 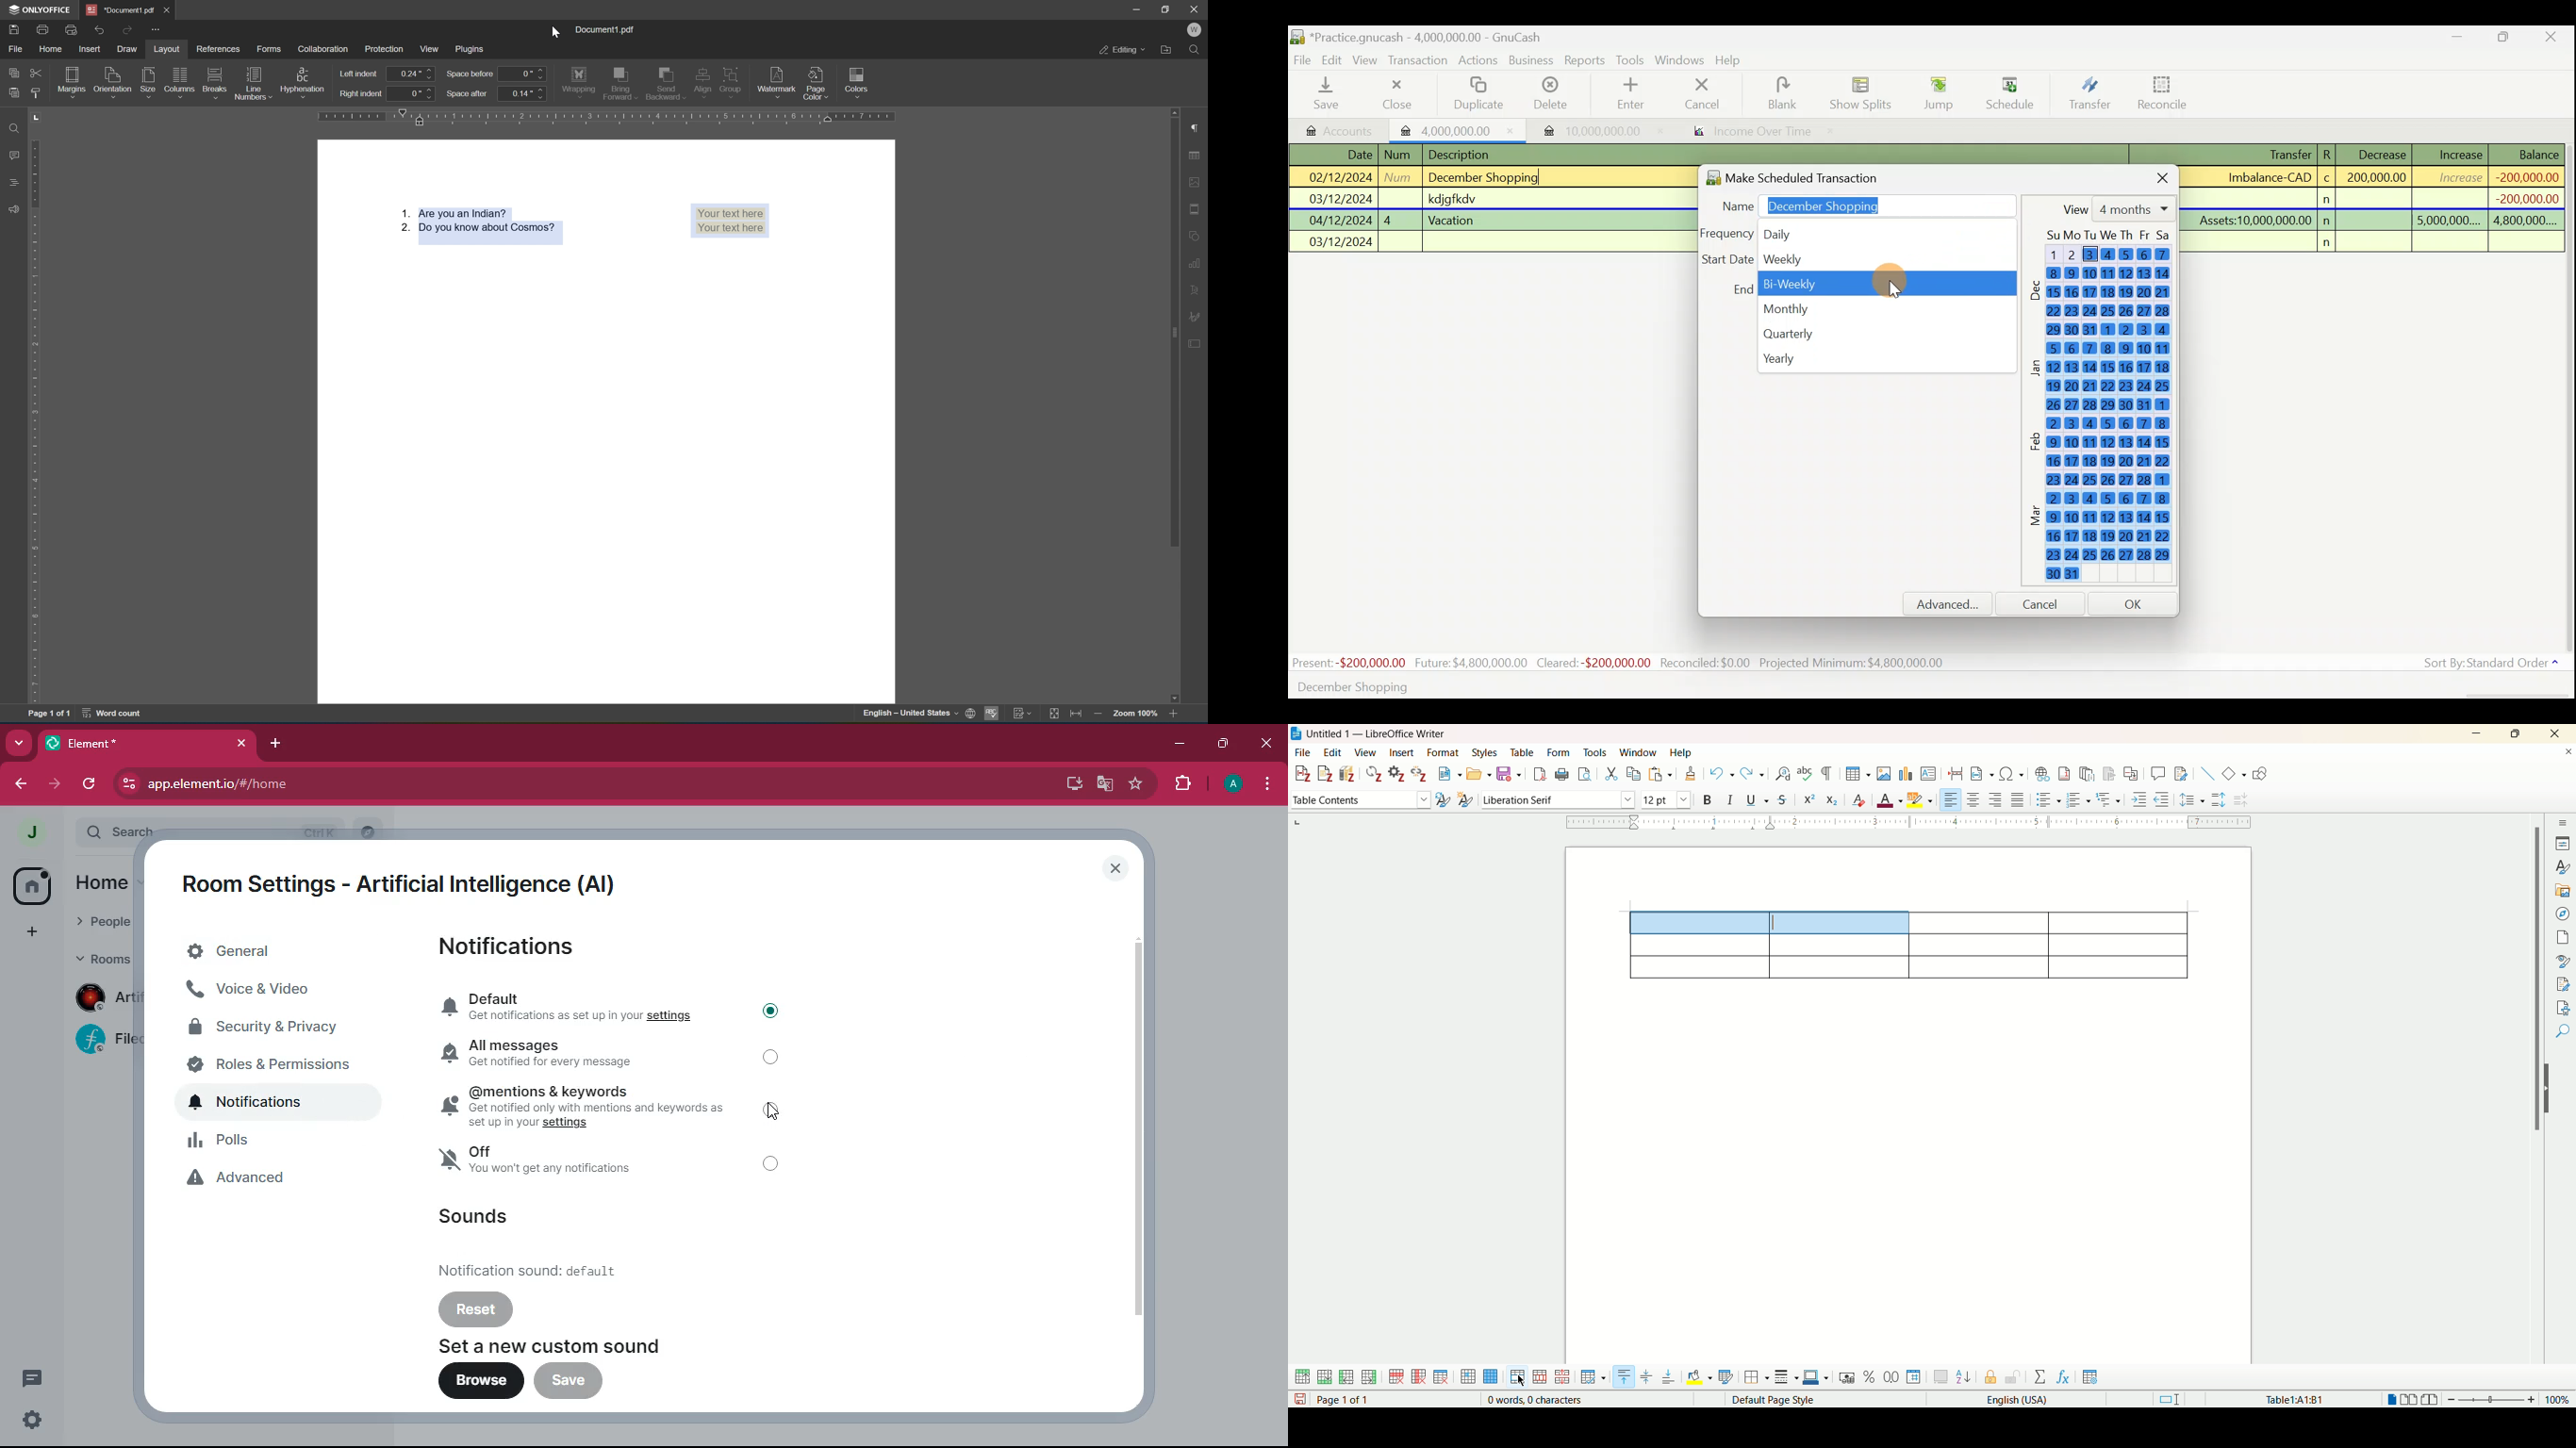 I want to click on undo, so click(x=1717, y=774).